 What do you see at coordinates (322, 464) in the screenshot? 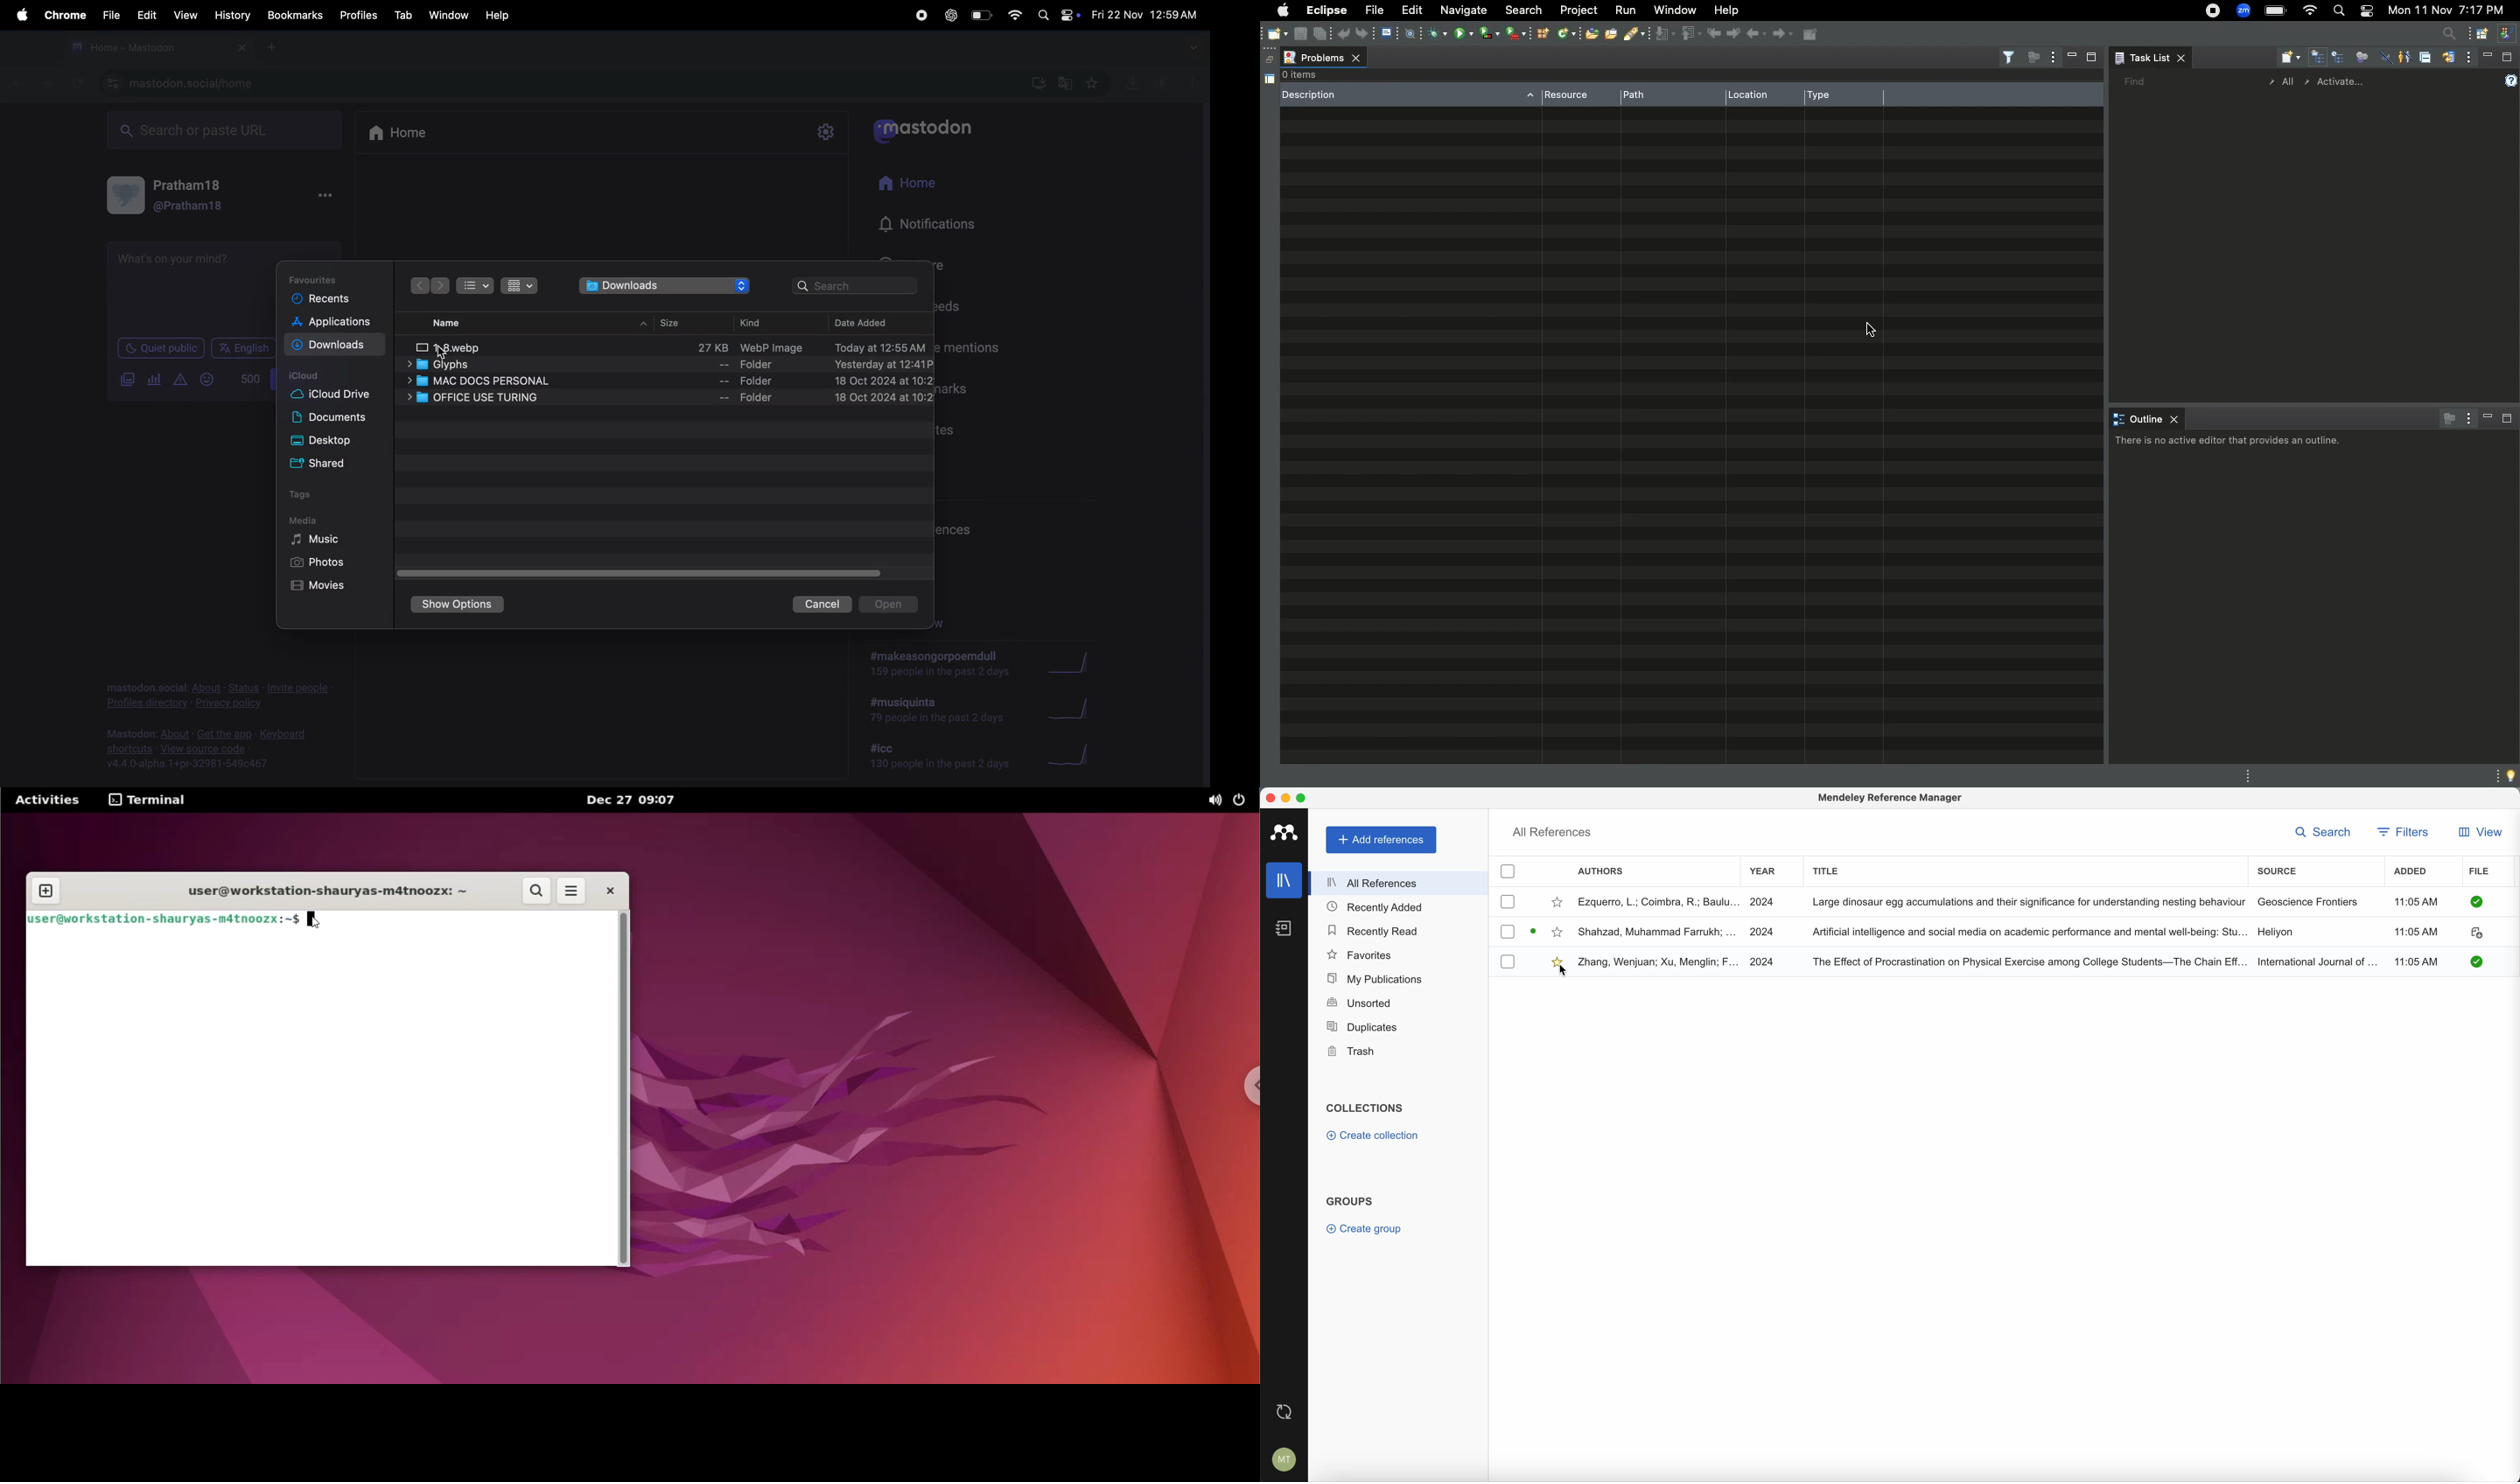
I see `shared` at bounding box center [322, 464].